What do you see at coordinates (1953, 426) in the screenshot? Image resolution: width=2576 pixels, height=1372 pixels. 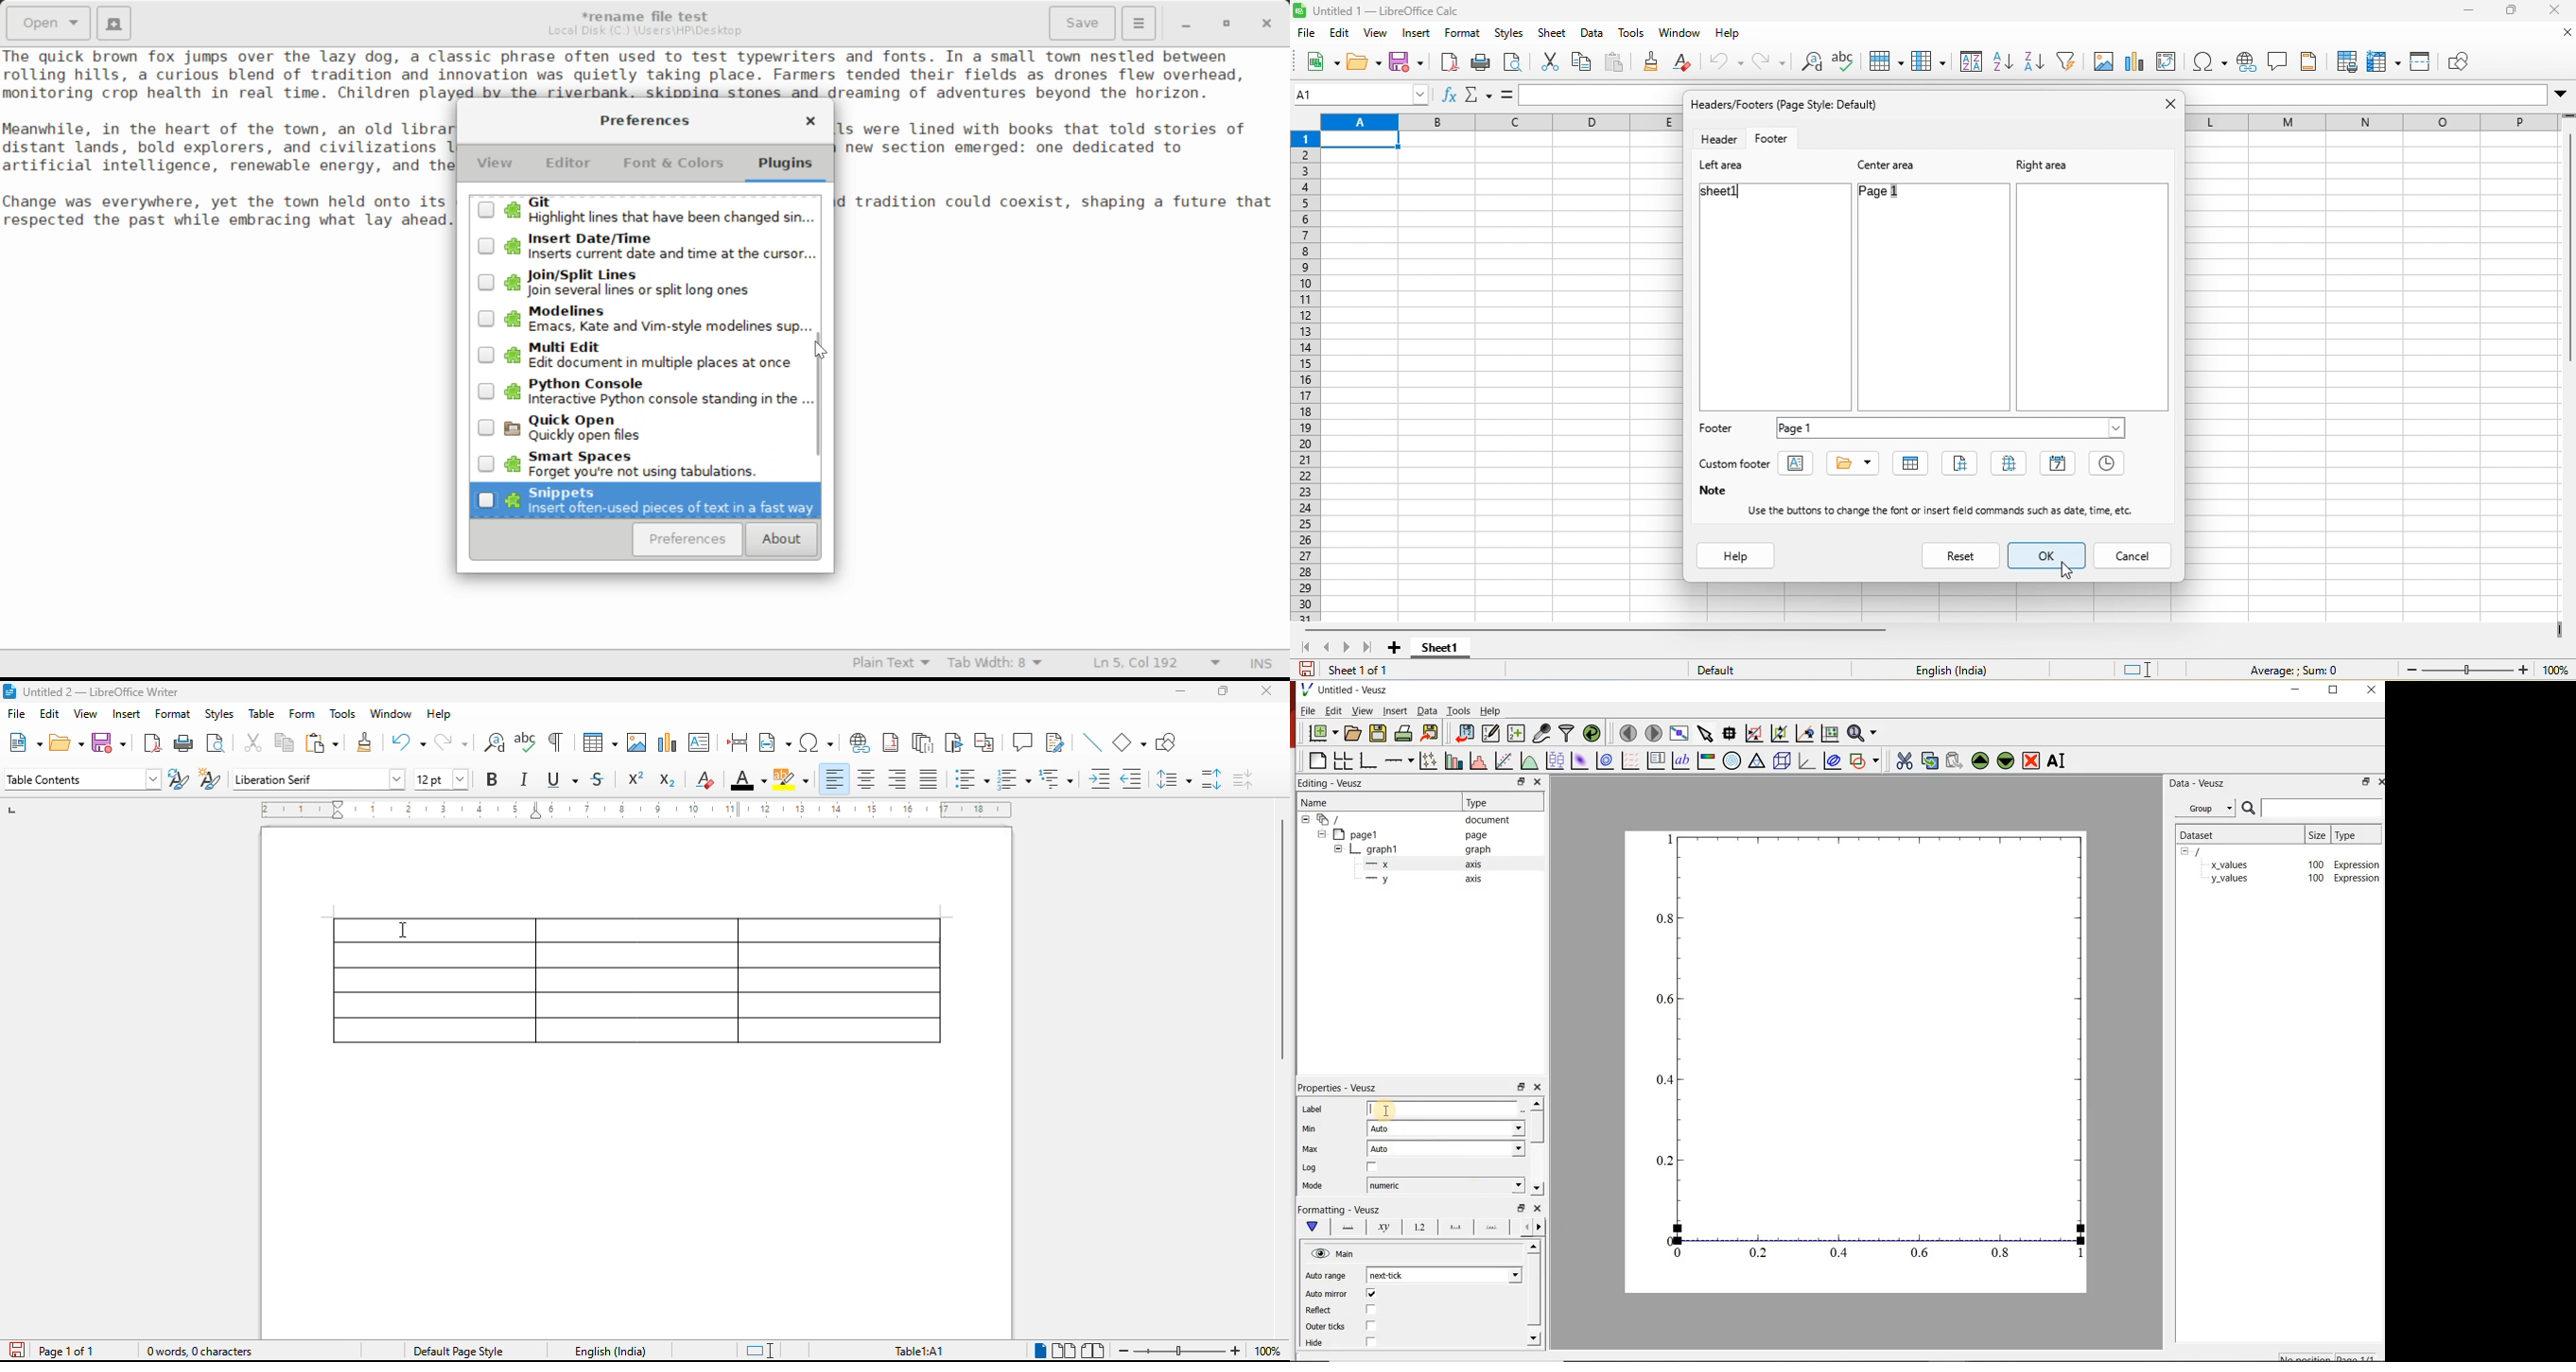 I see `page 1` at bounding box center [1953, 426].